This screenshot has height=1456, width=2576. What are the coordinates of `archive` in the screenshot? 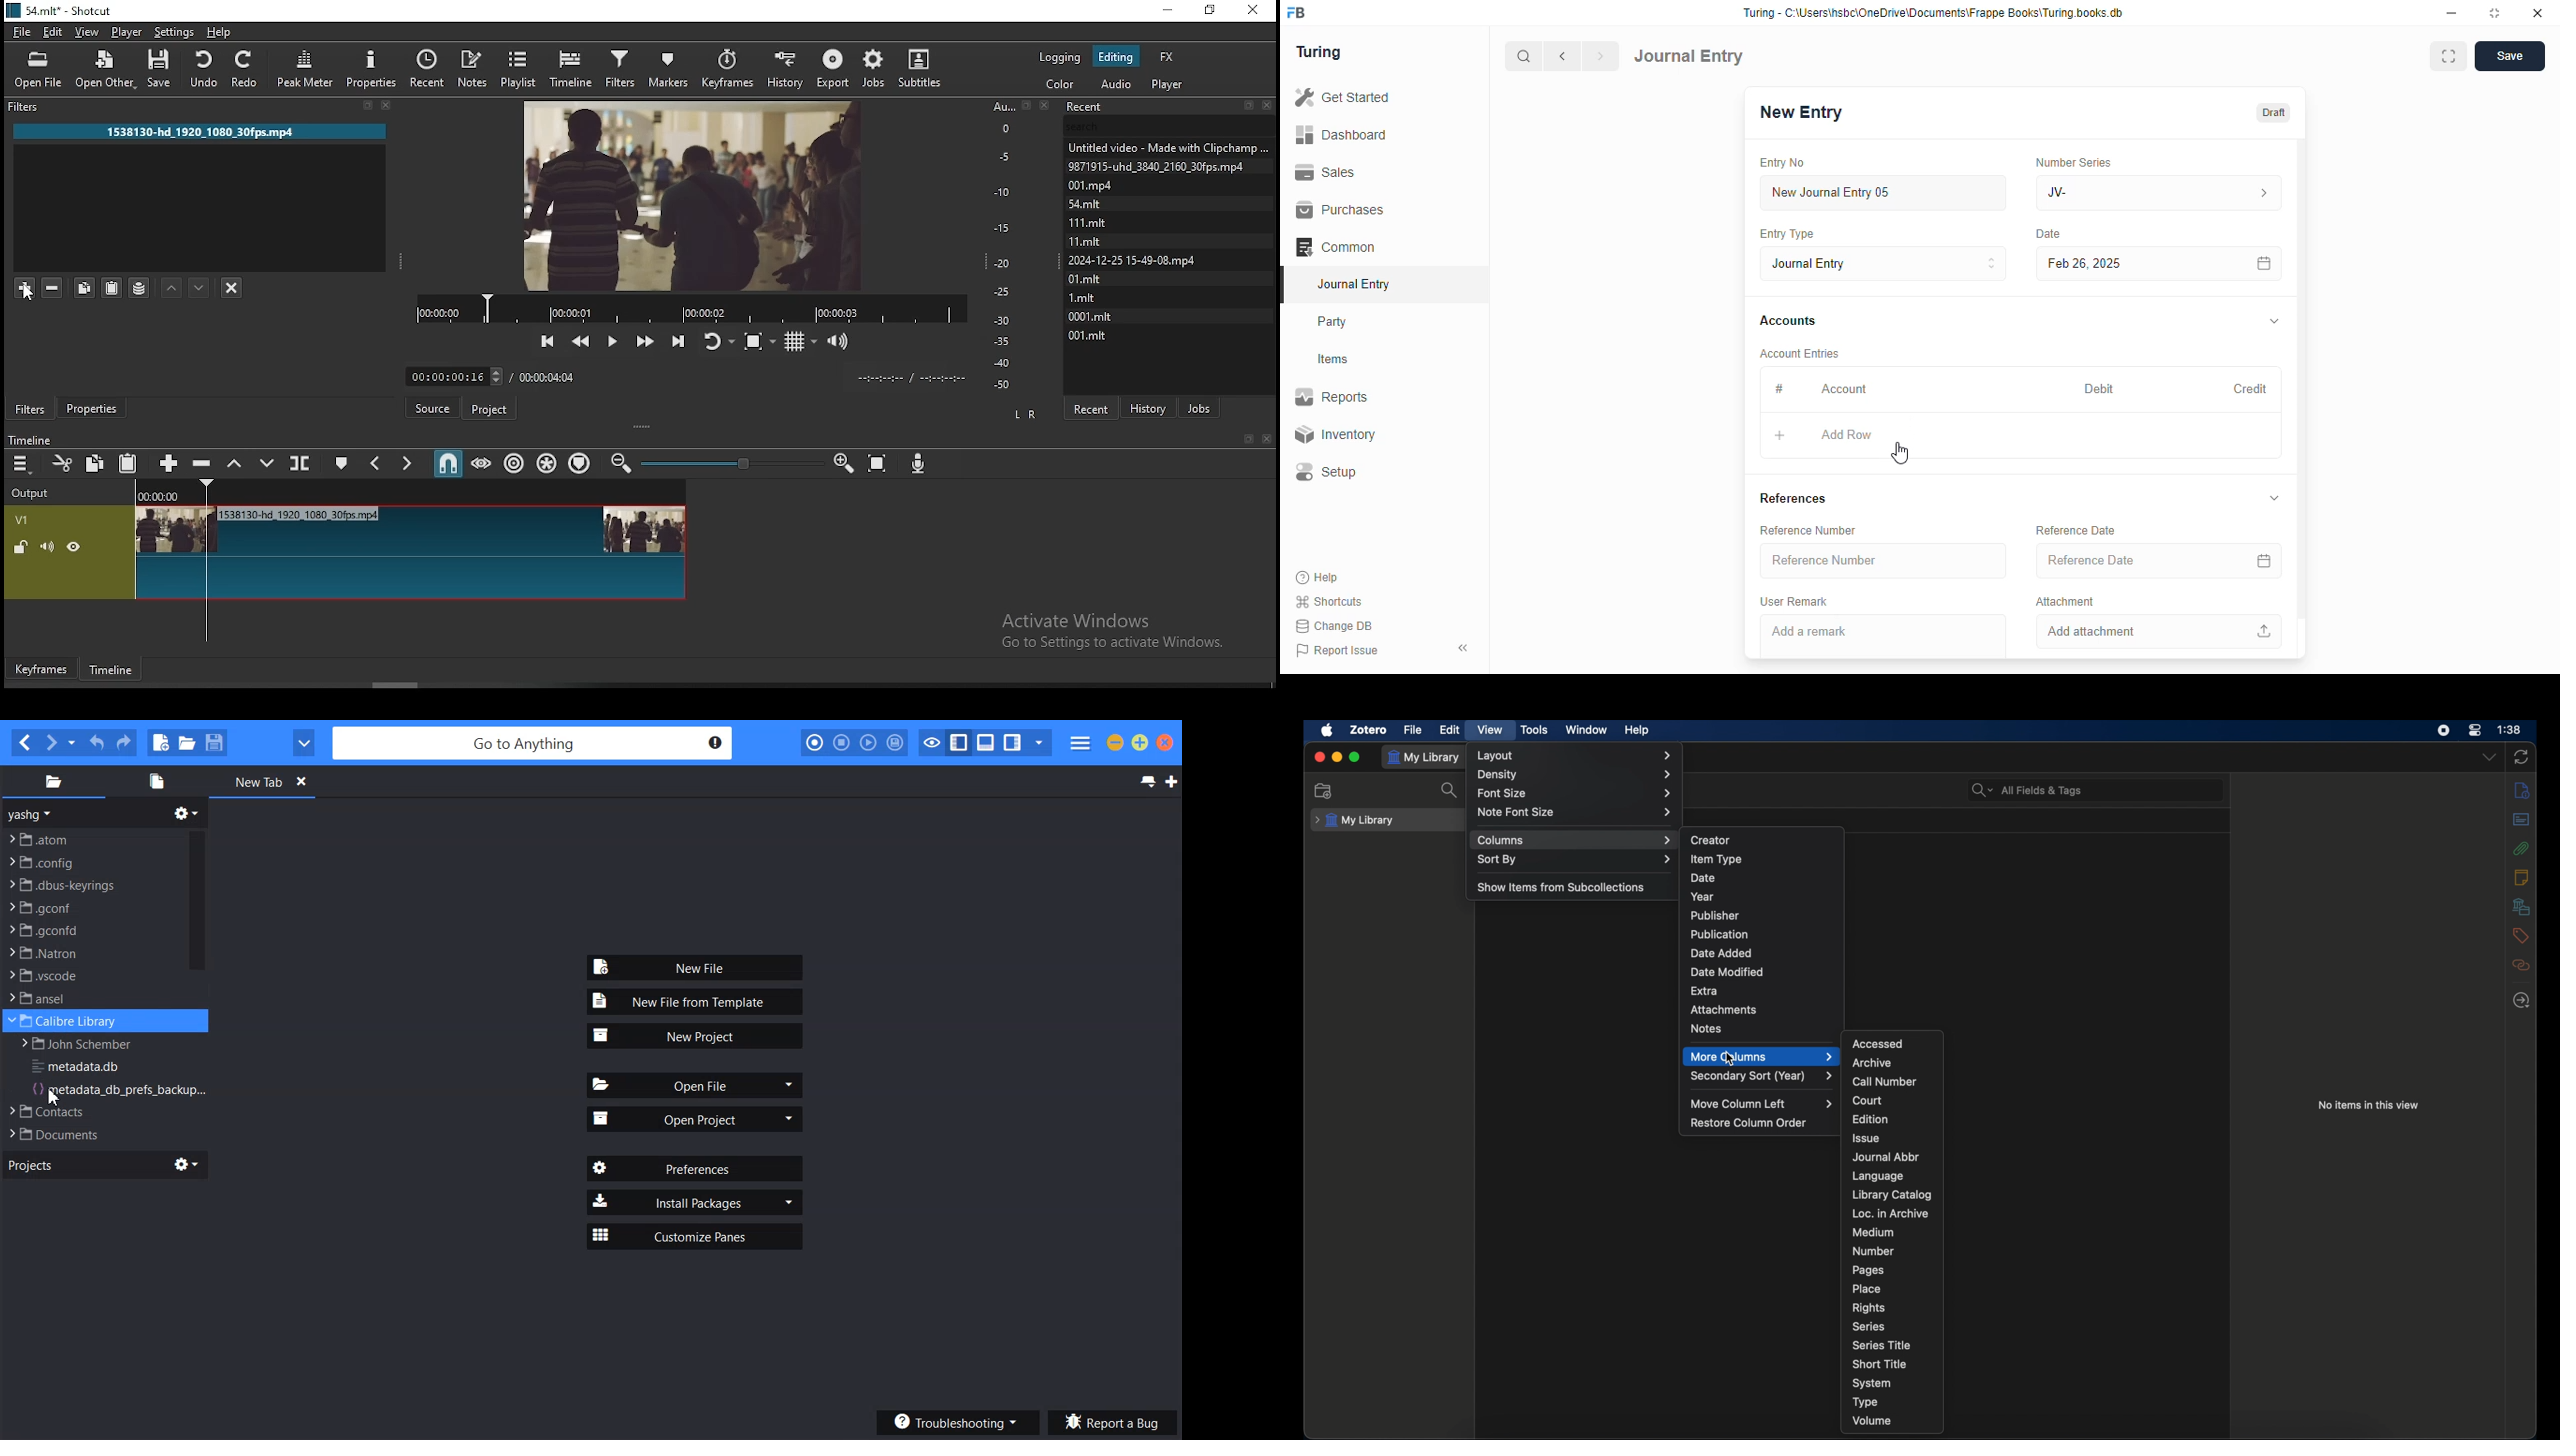 It's located at (1873, 1063).